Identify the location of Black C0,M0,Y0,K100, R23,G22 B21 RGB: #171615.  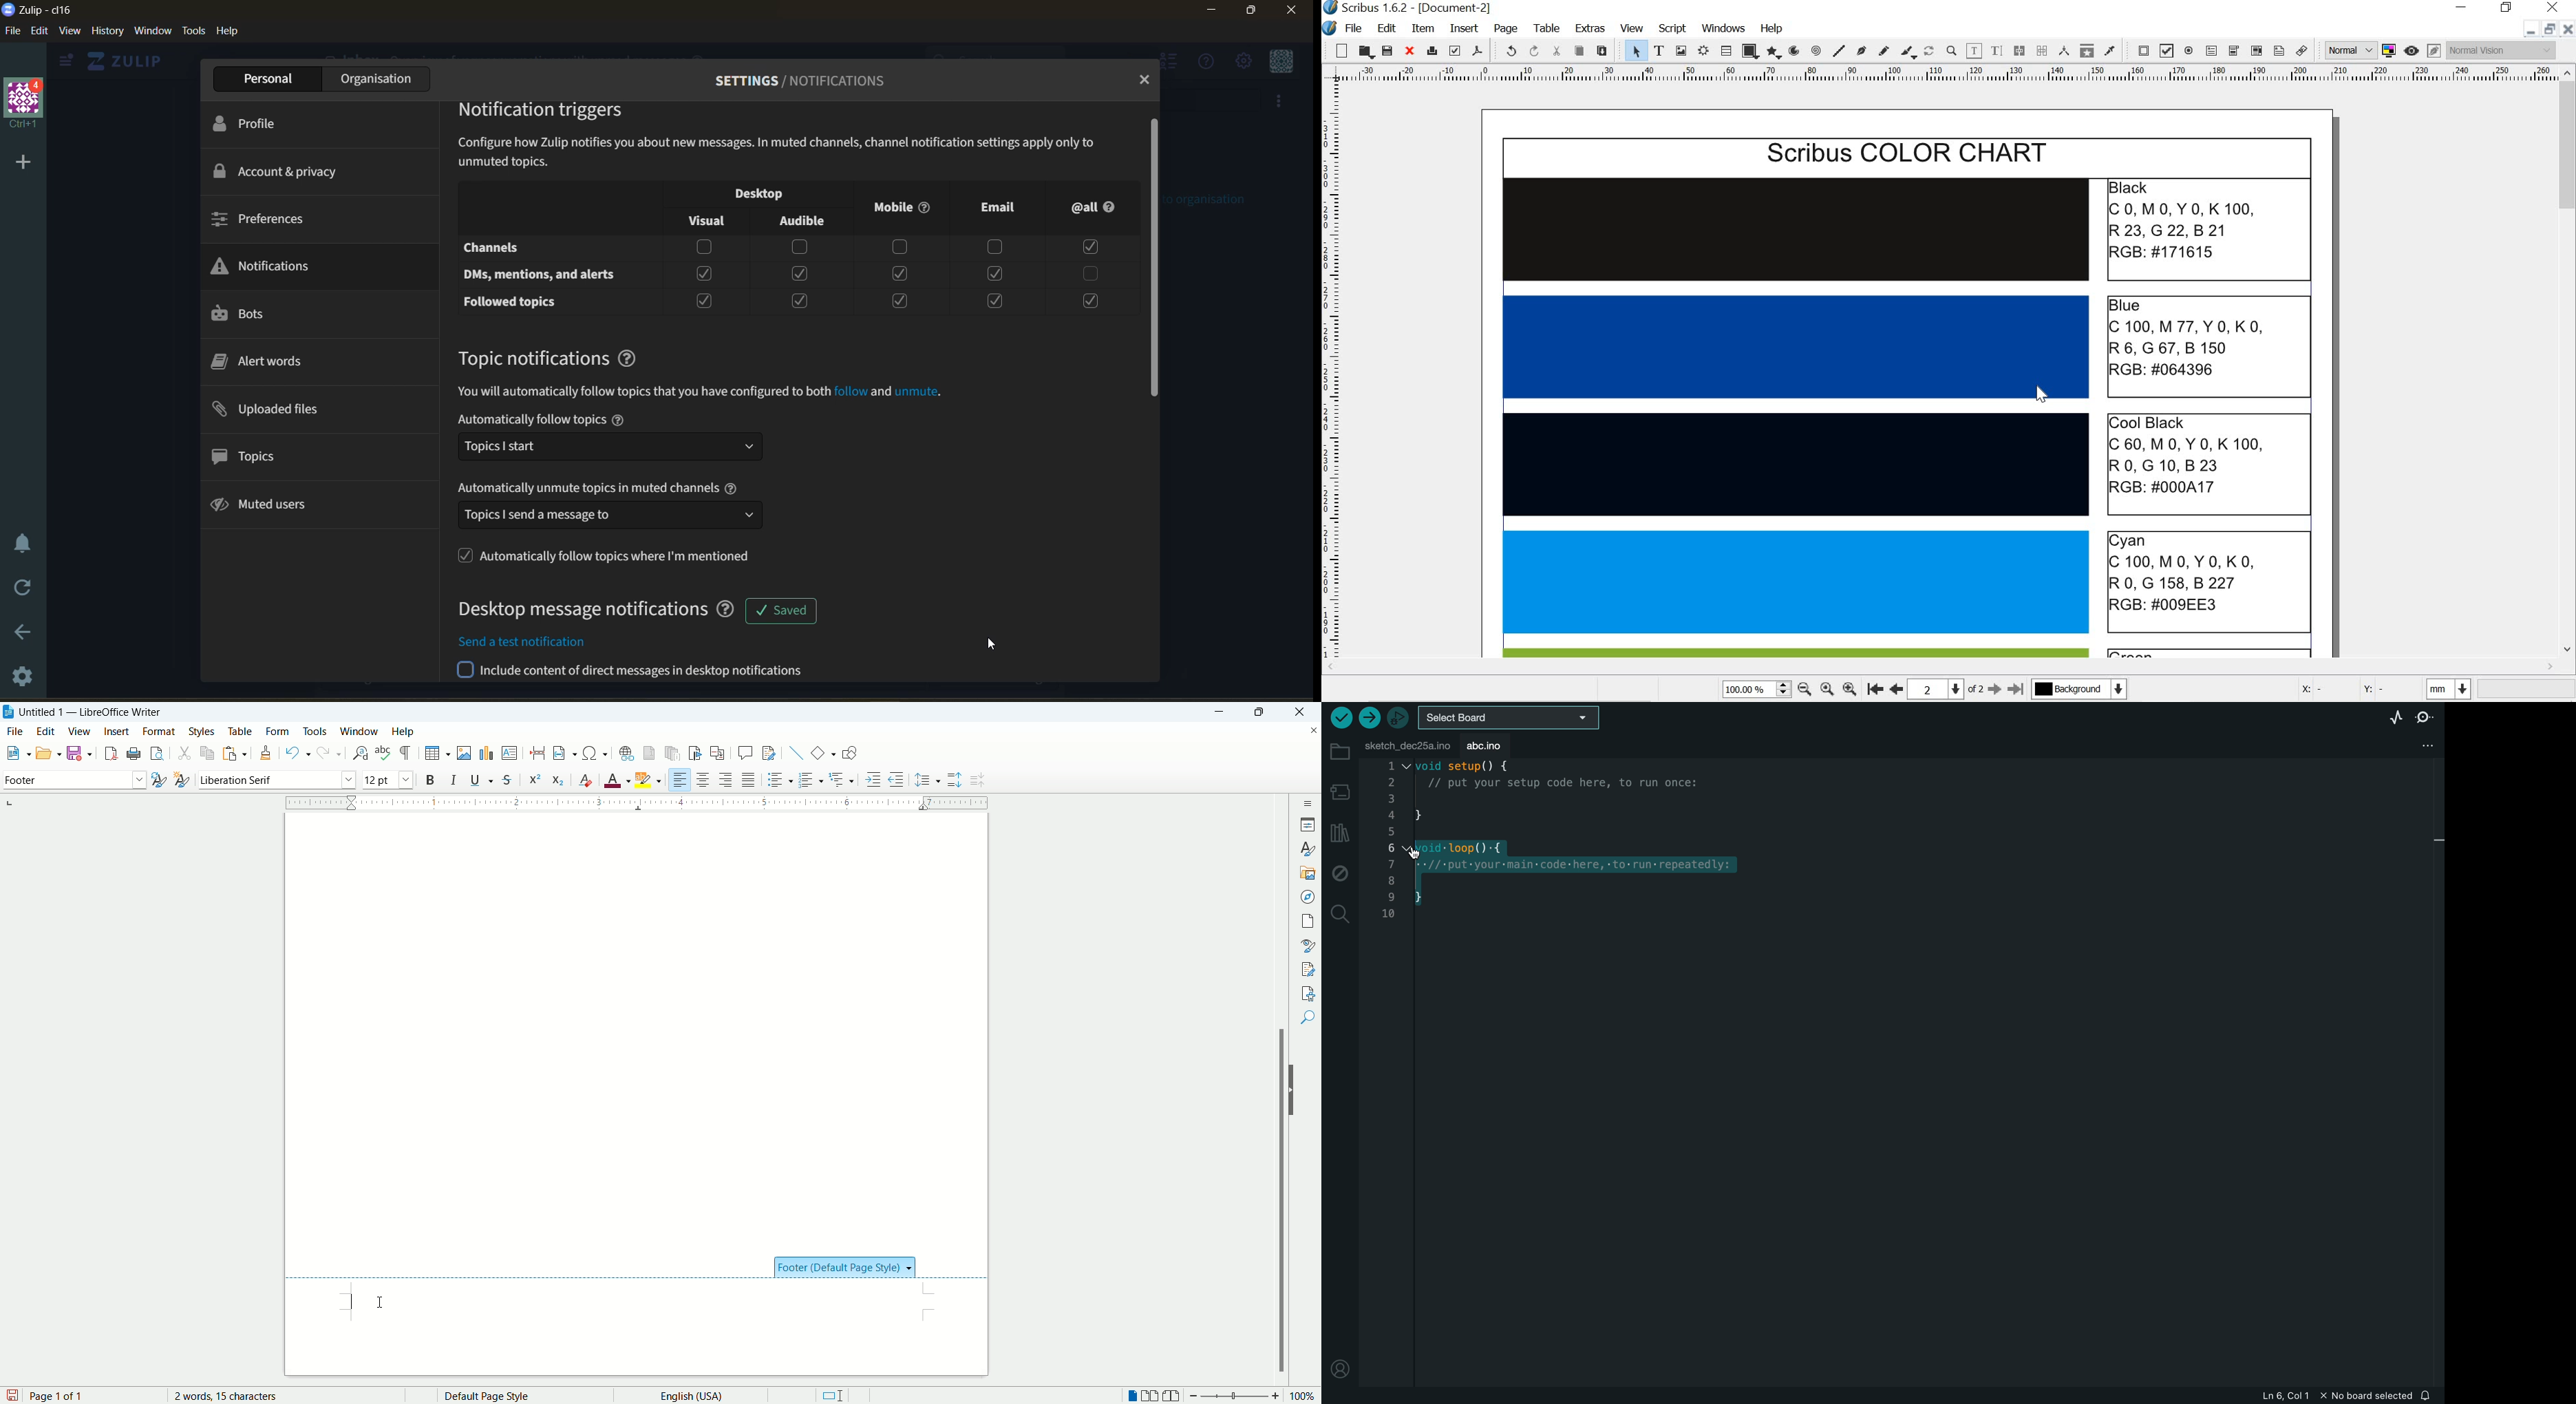
(2209, 229).